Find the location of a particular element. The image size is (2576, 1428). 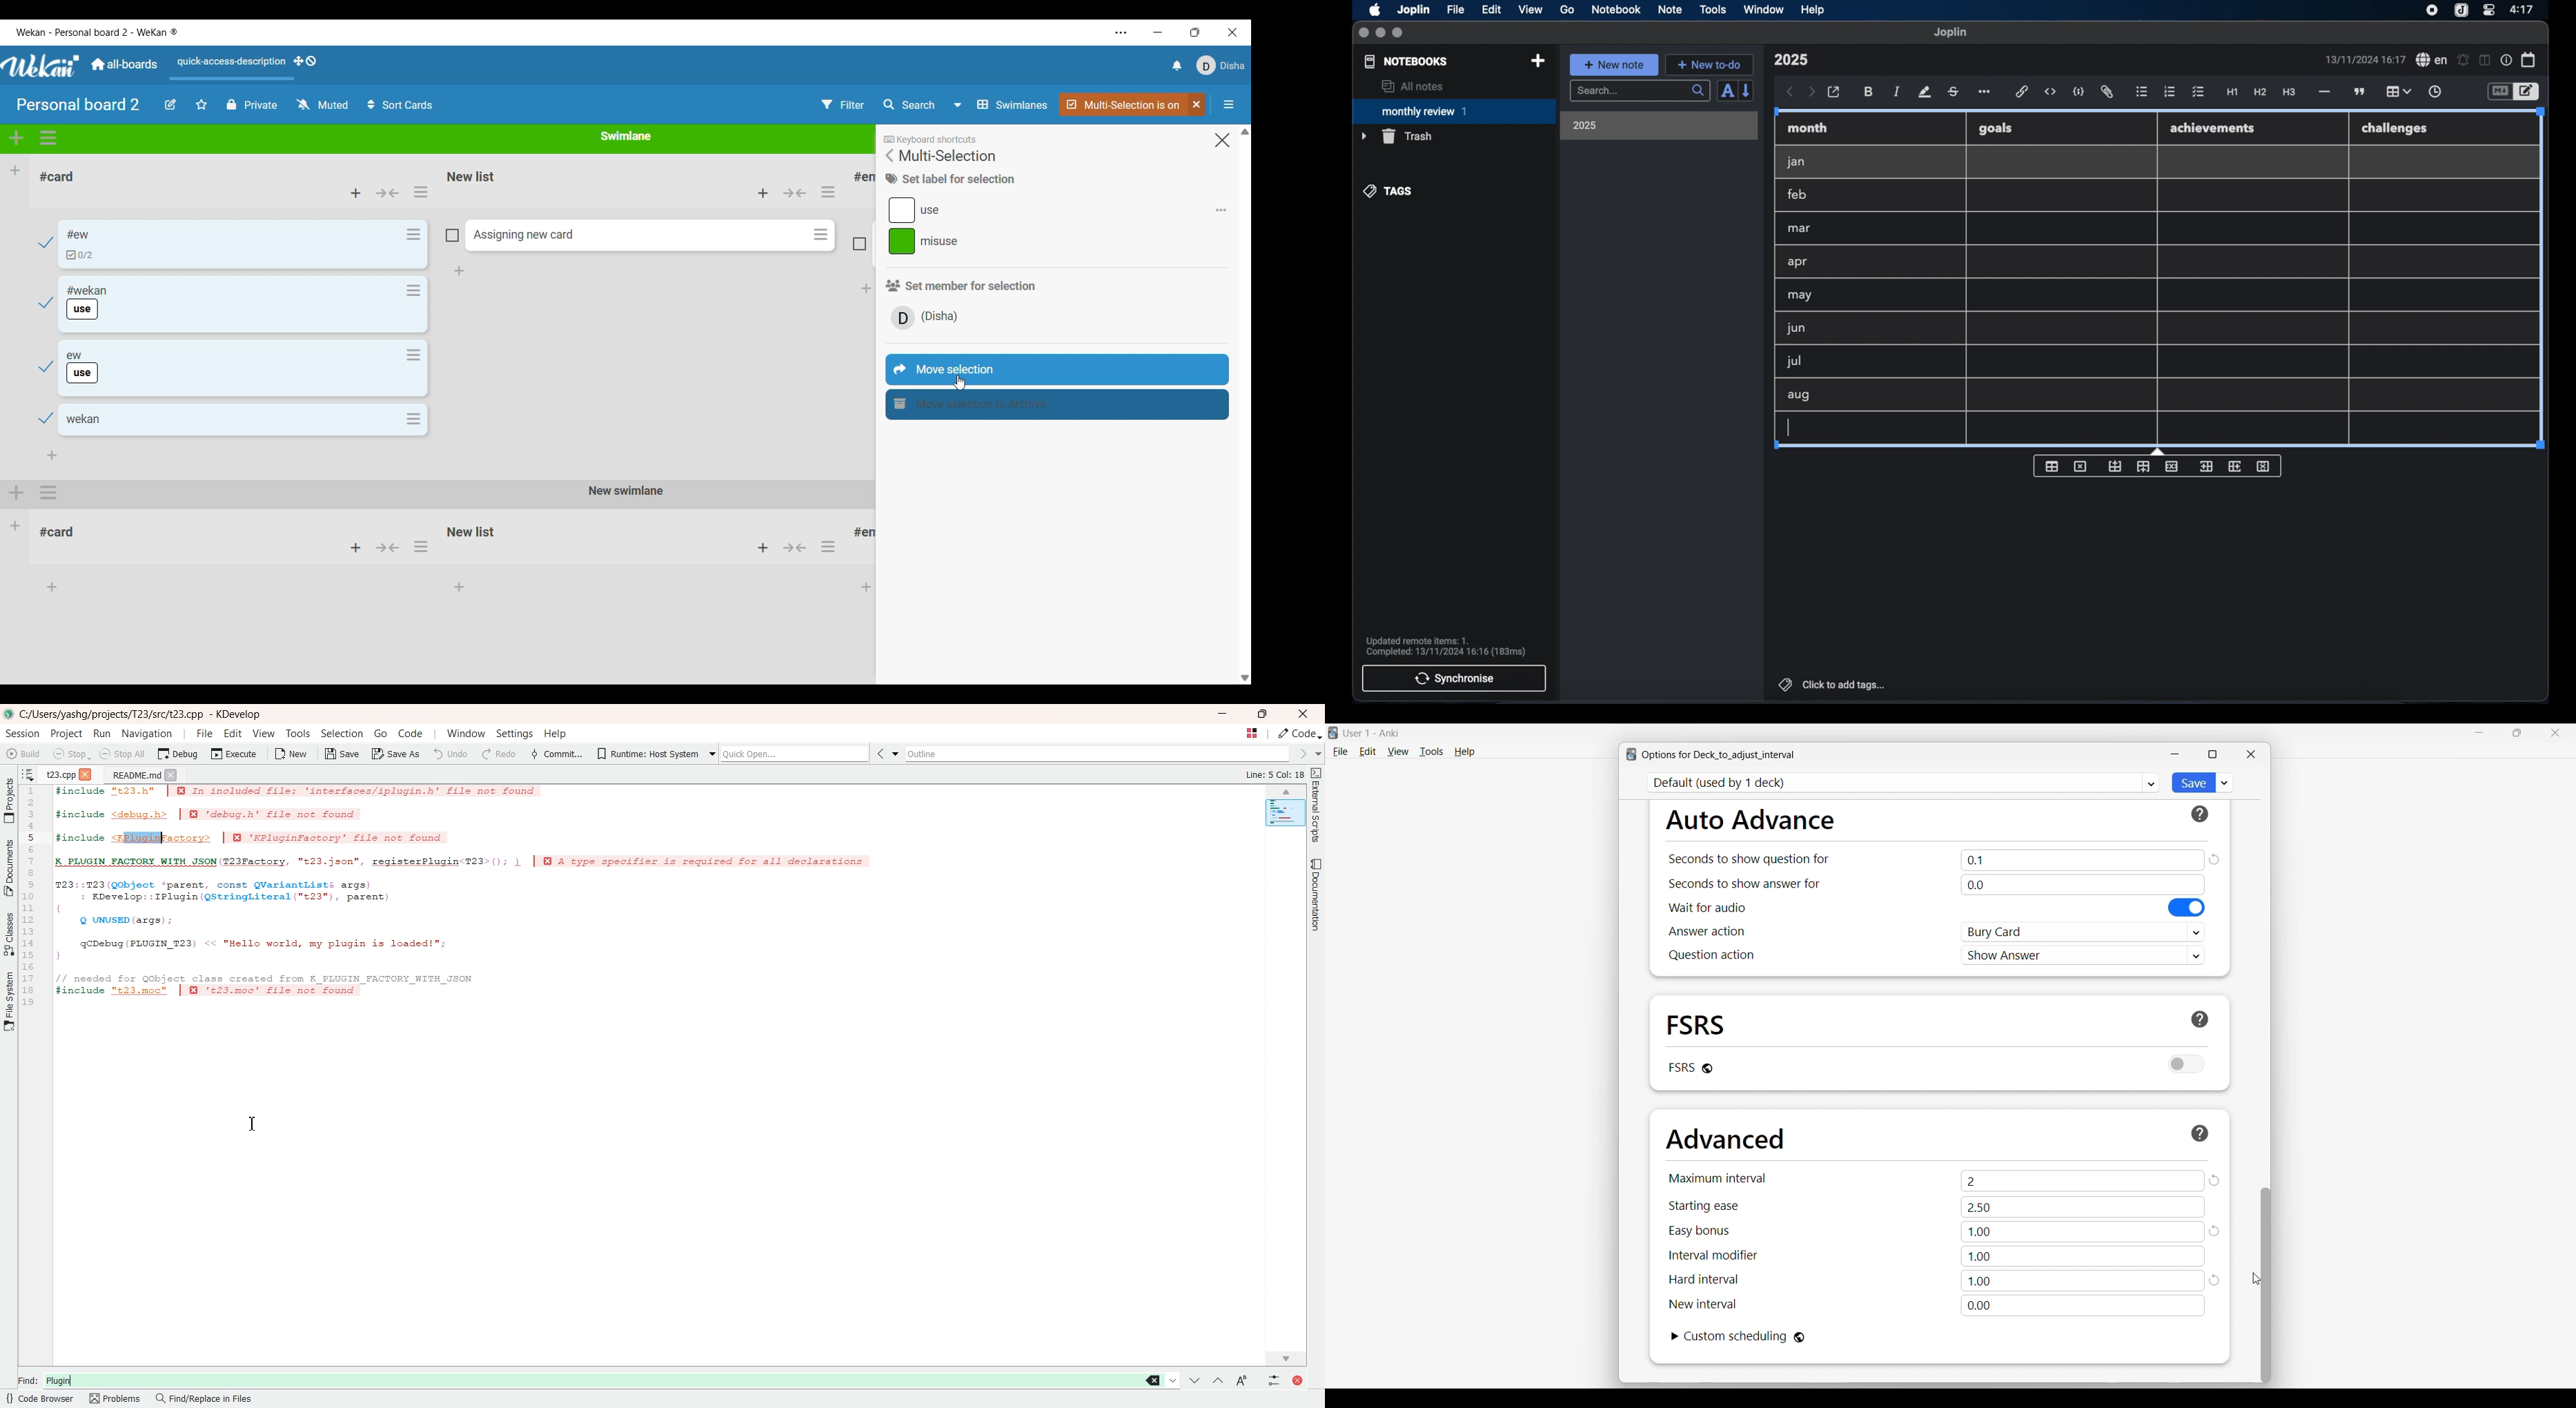

insert row before is located at coordinates (2115, 467).